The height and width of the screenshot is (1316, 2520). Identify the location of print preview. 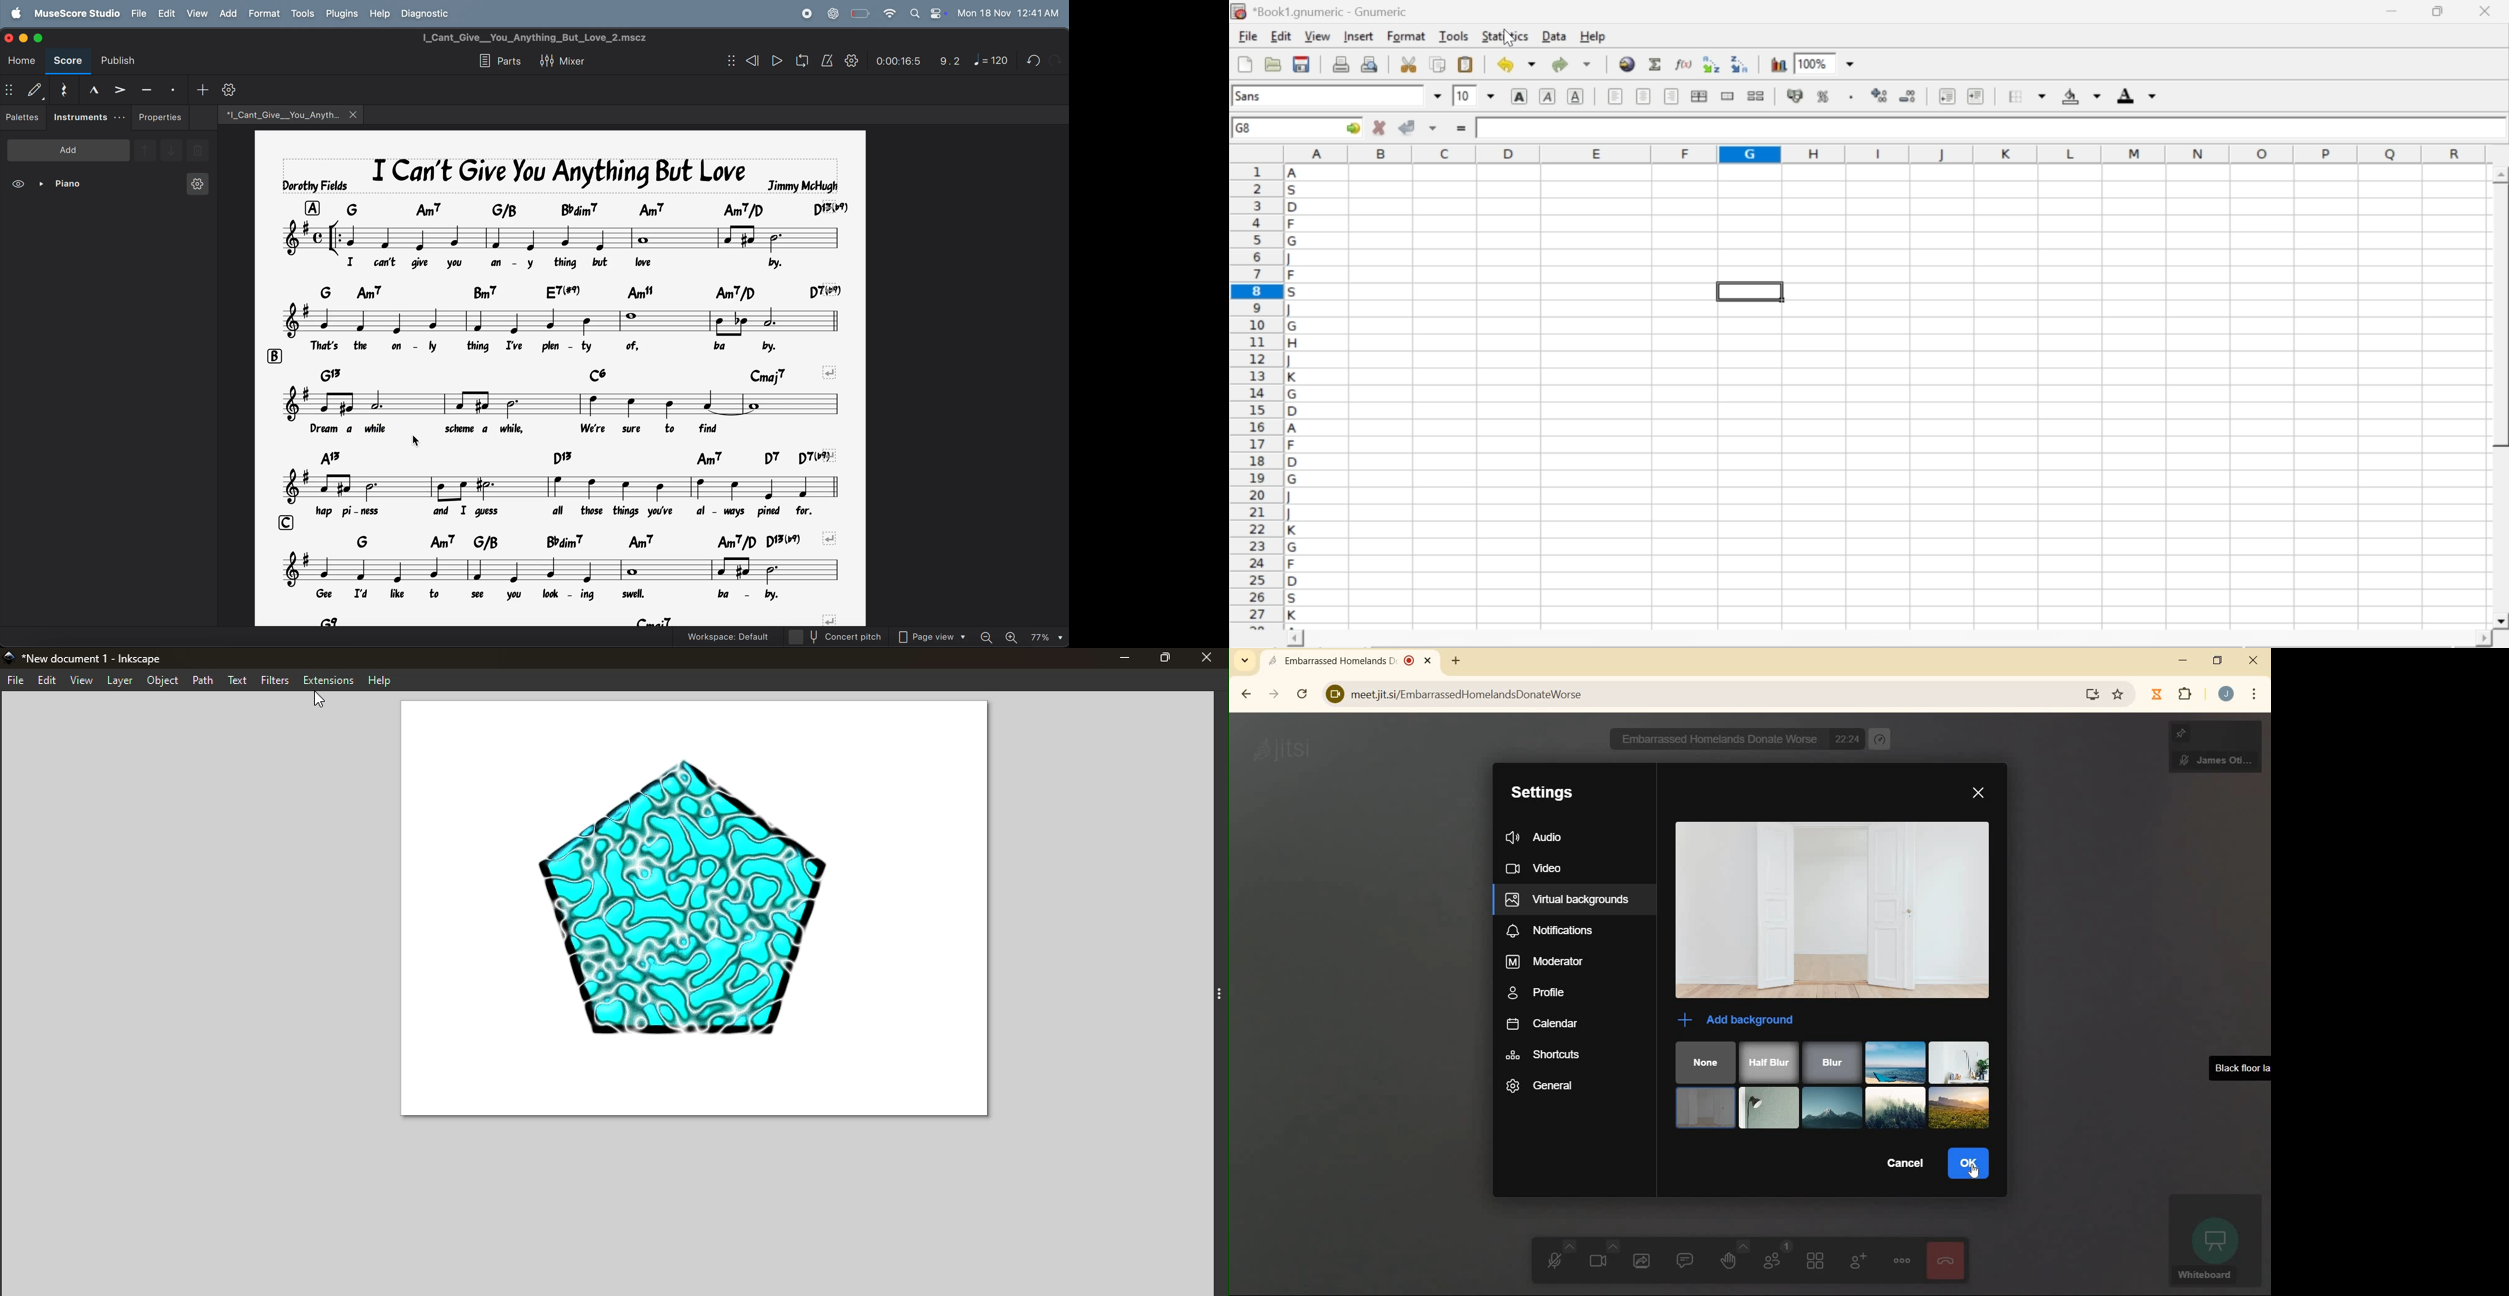
(1370, 63).